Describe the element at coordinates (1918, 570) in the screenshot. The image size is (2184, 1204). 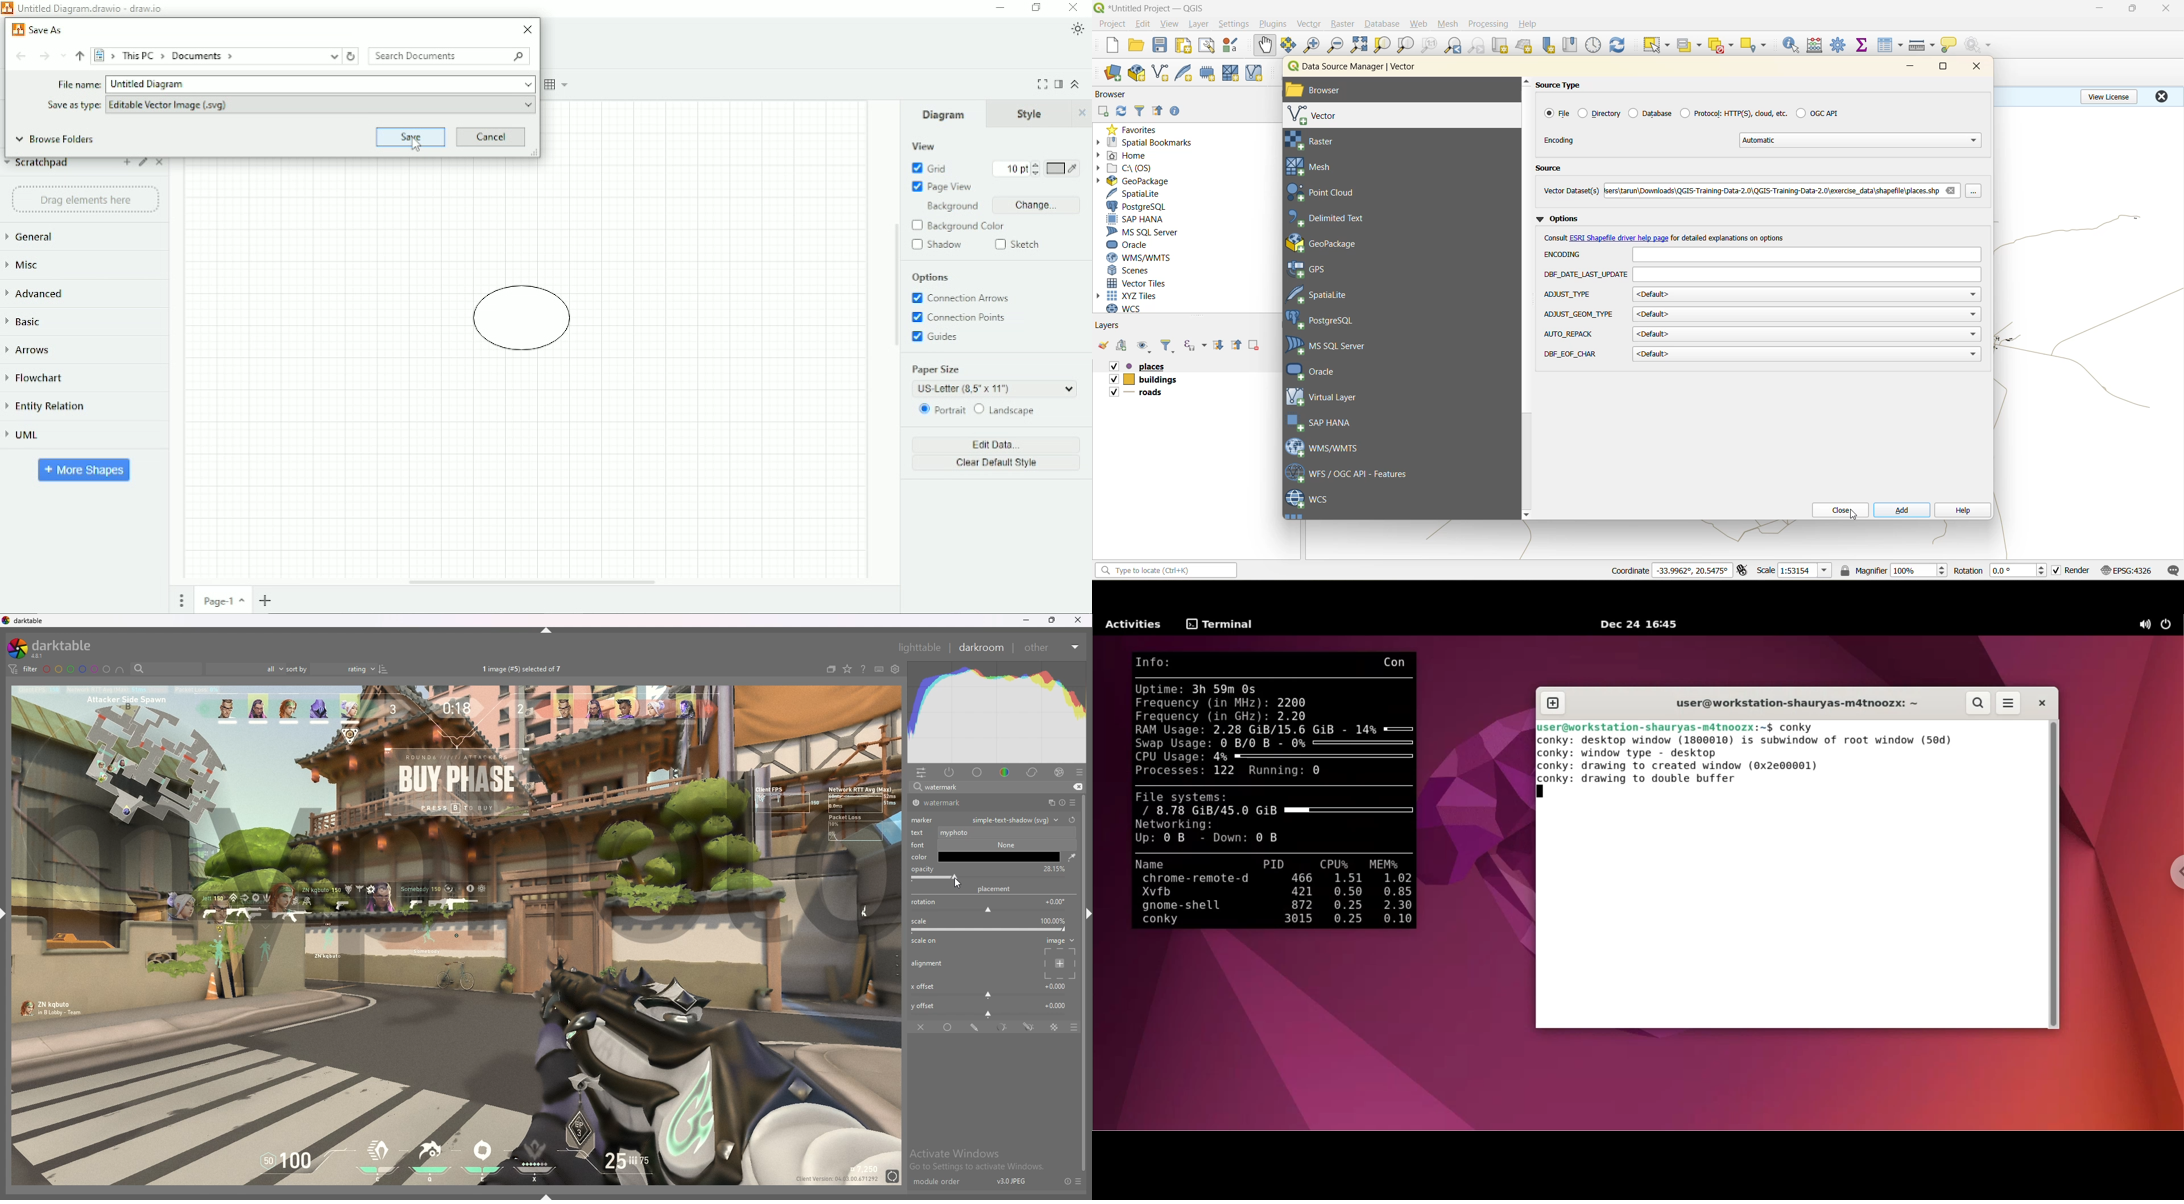
I see `magnifier` at that location.